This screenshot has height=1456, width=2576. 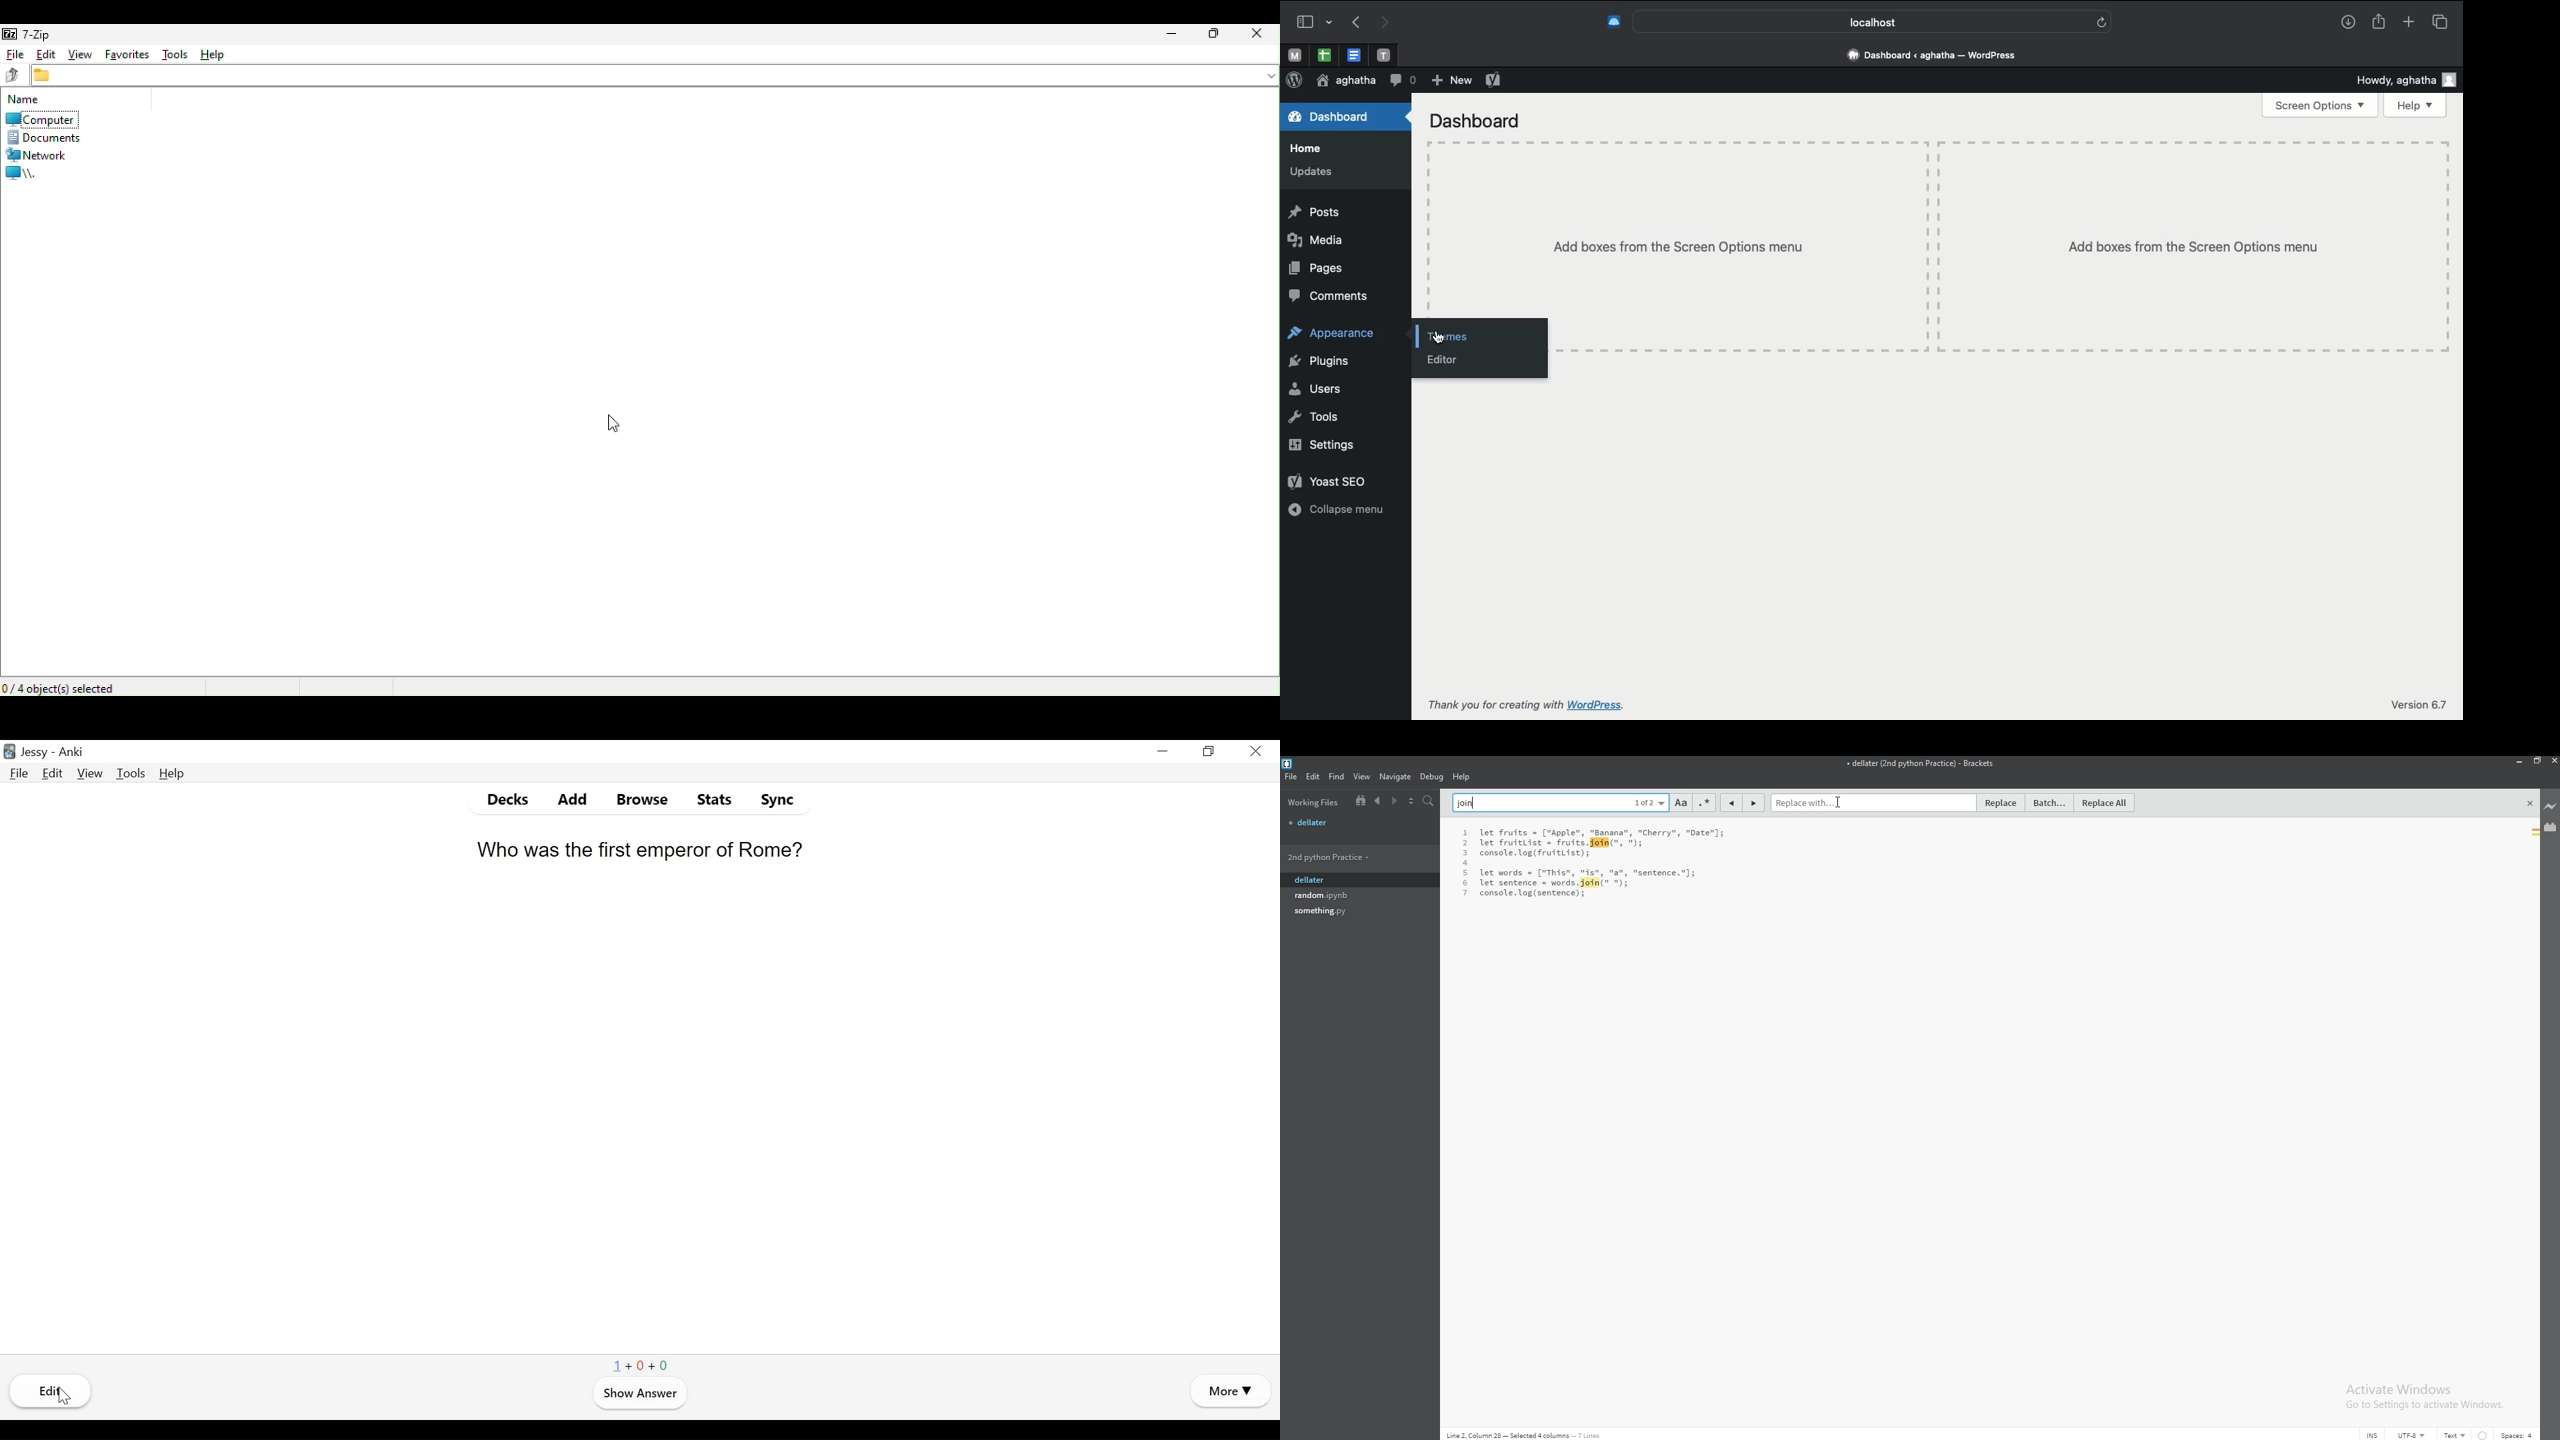 What do you see at coordinates (53, 1391) in the screenshot?
I see `Edi` at bounding box center [53, 1391].